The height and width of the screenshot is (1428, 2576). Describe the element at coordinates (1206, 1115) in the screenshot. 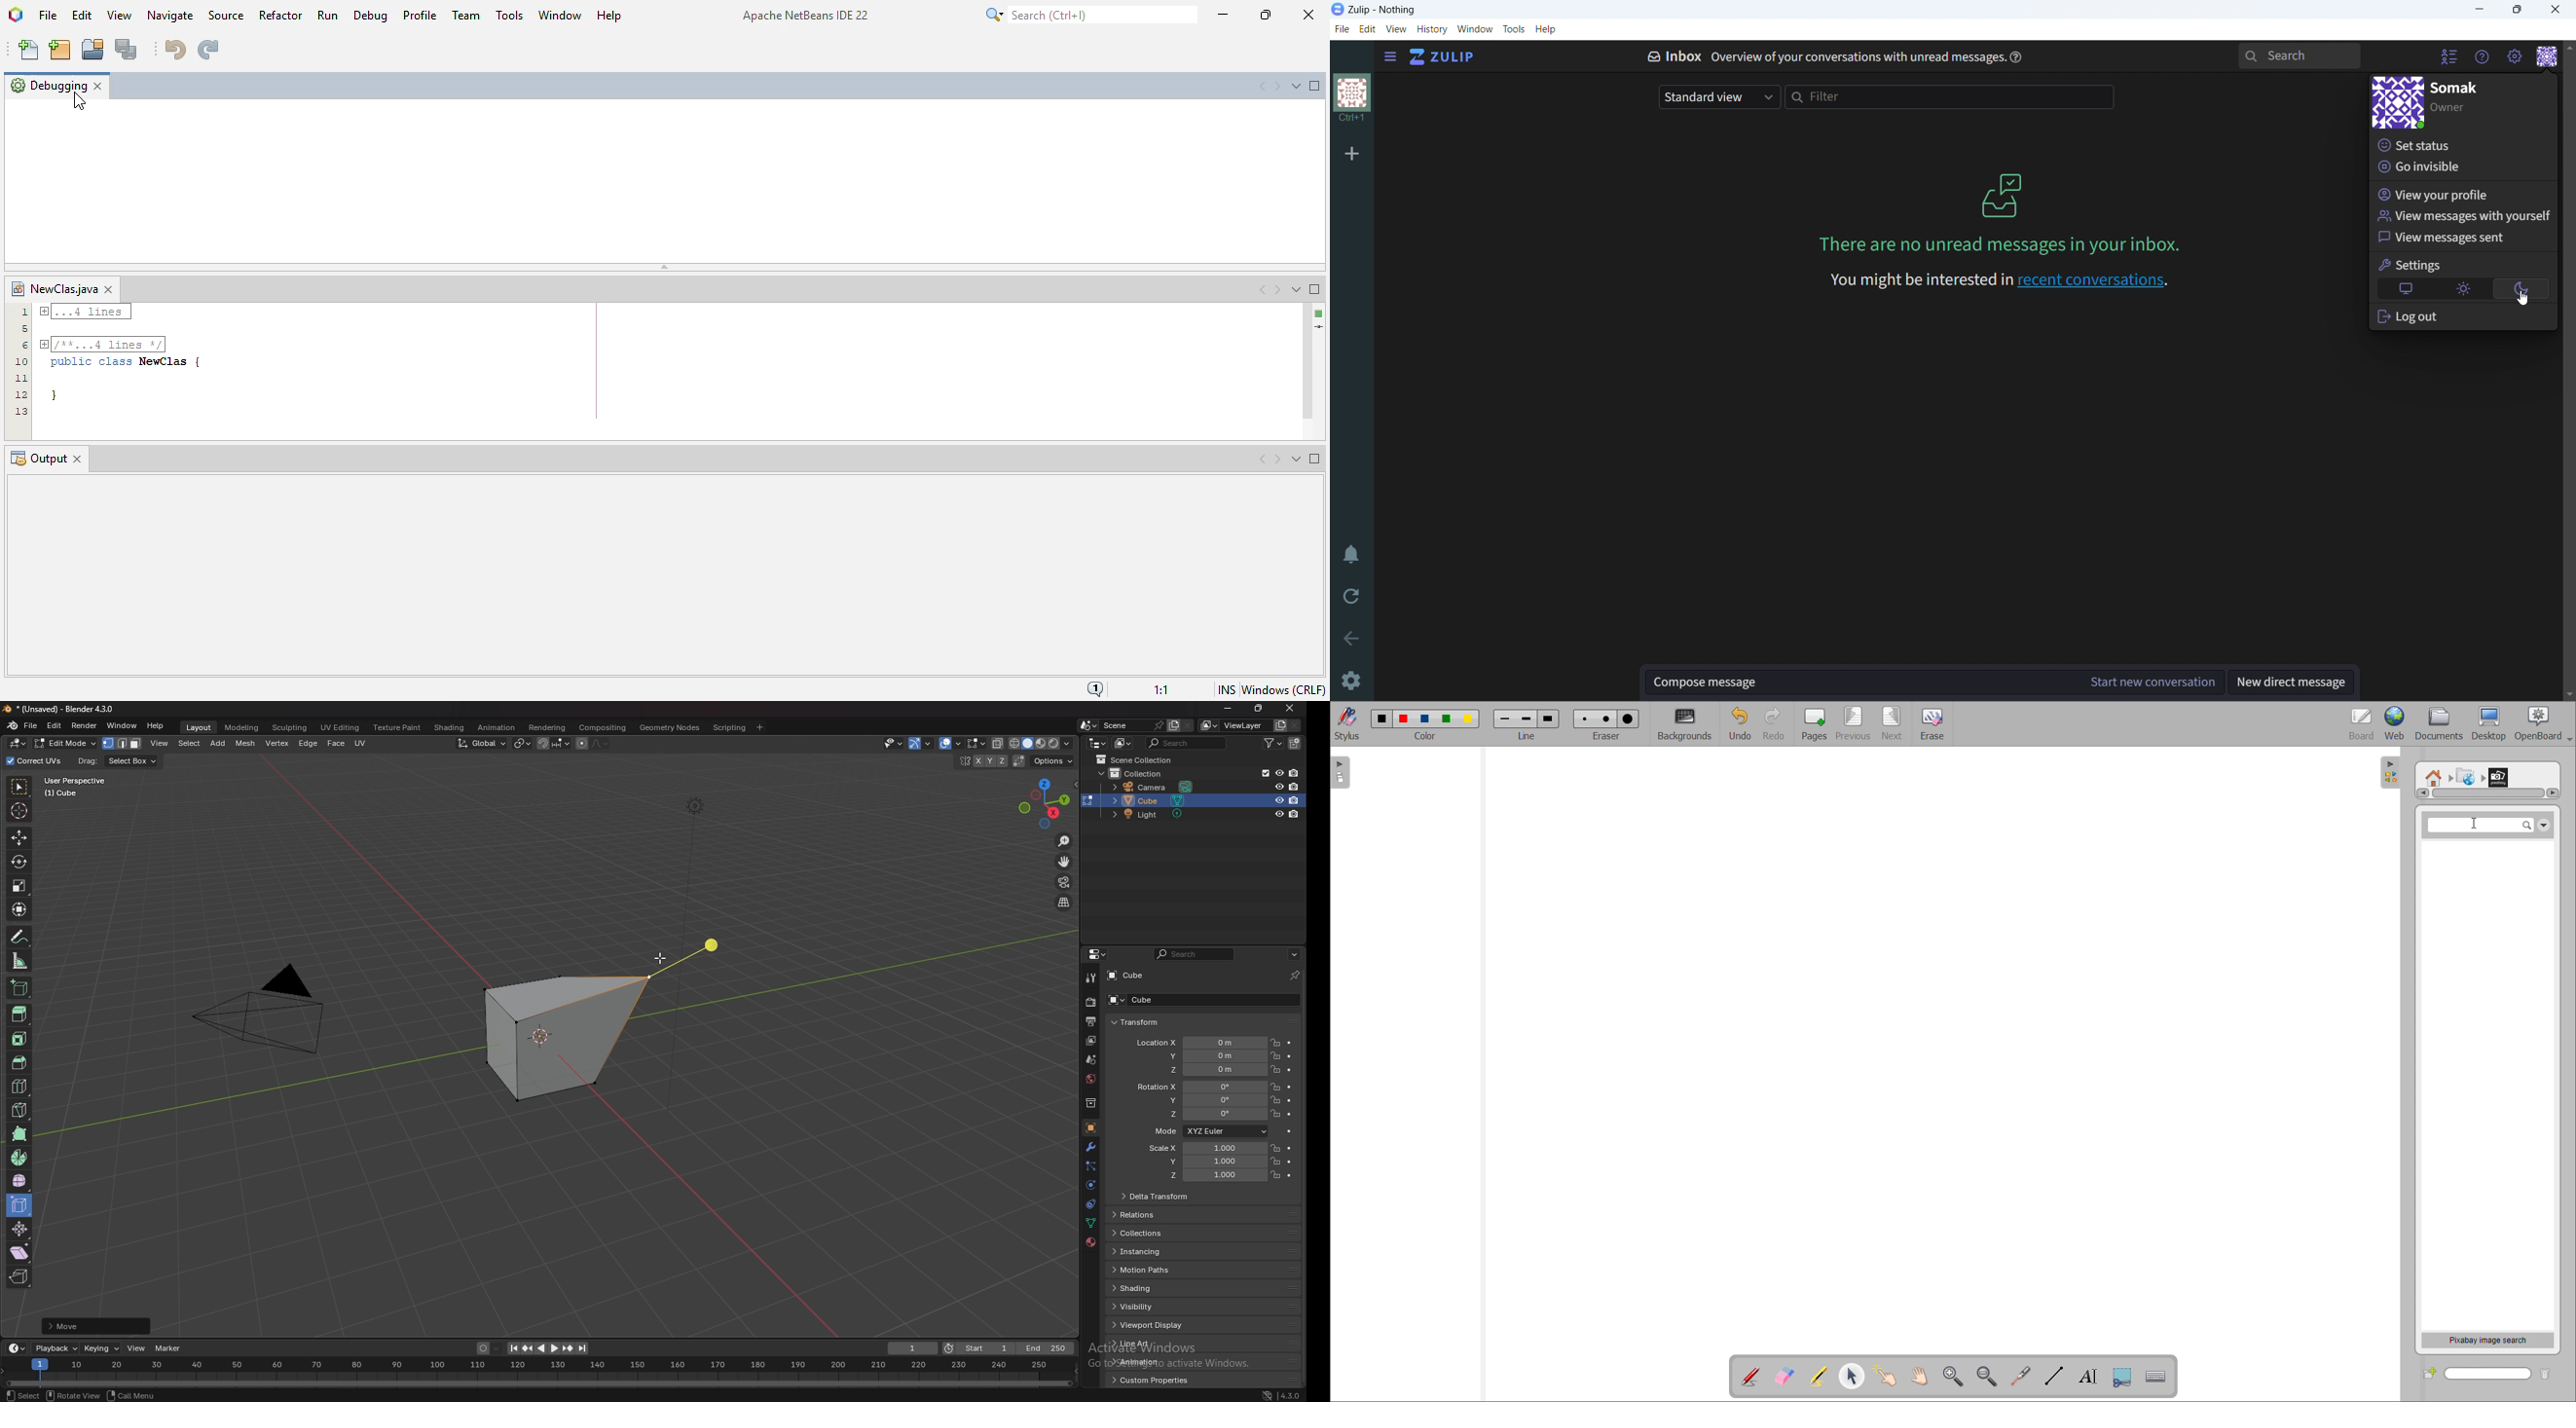

I see `rotation z` at that location.